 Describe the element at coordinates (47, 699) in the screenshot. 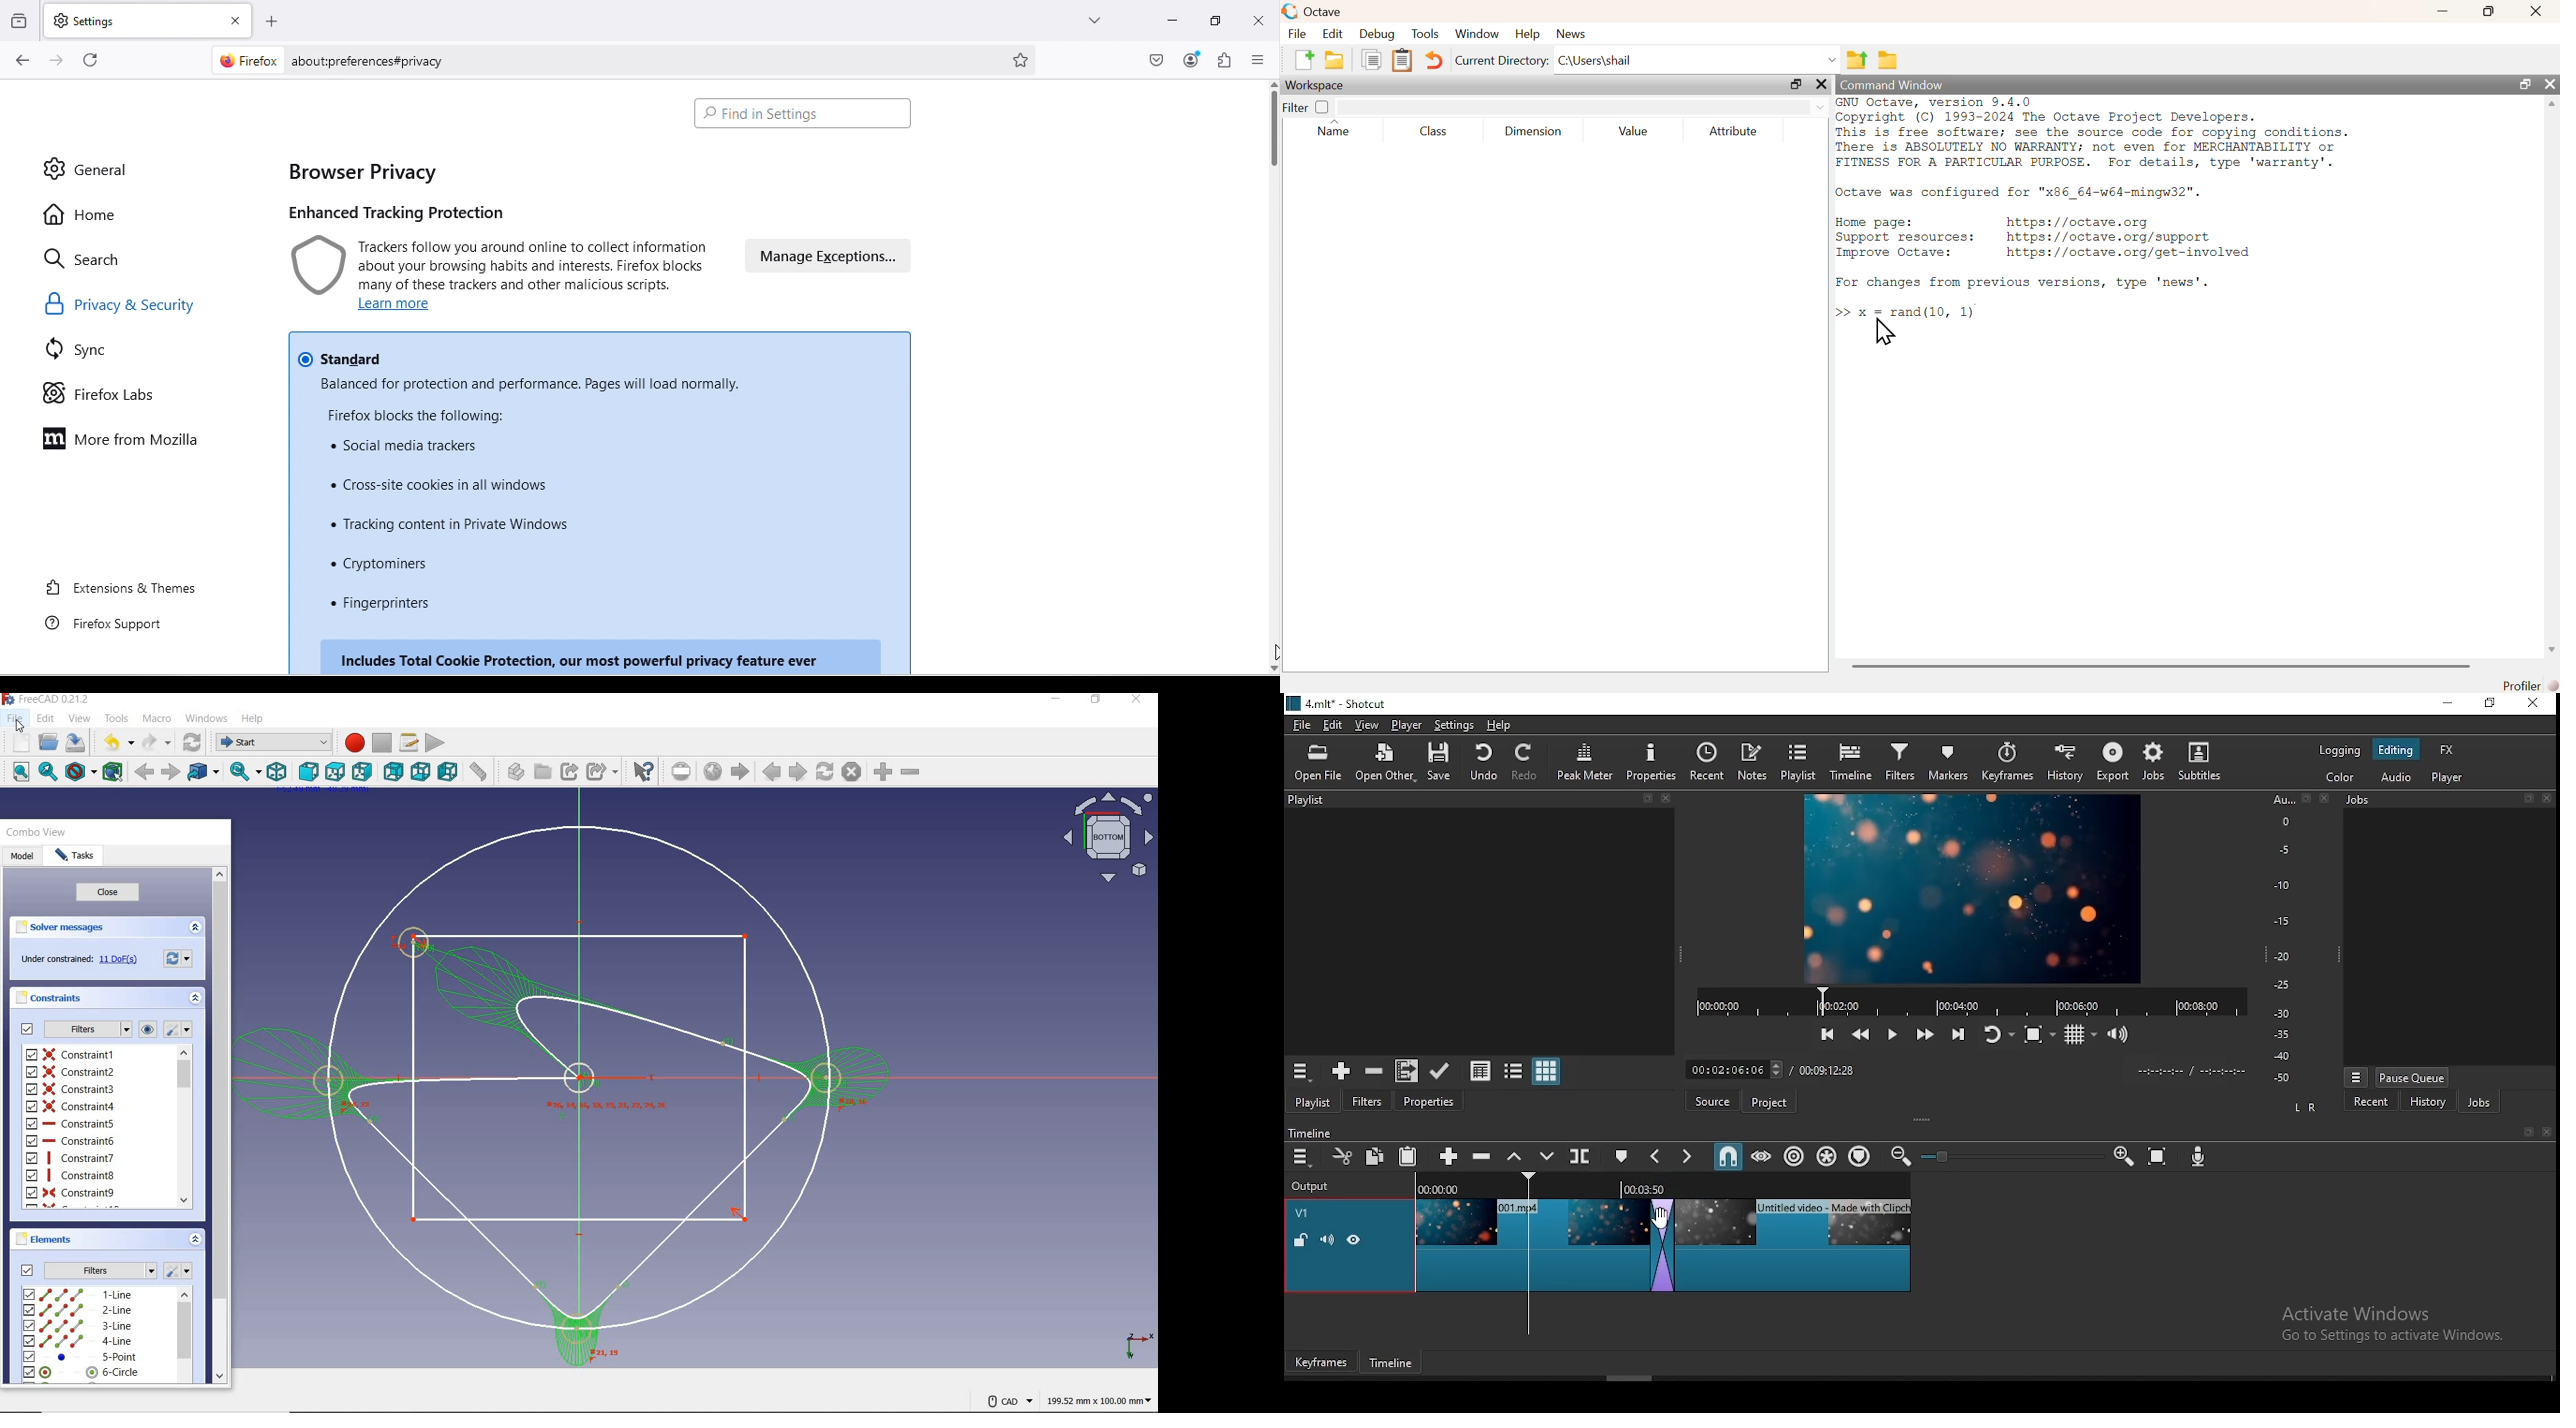

I see `system name` at that location.